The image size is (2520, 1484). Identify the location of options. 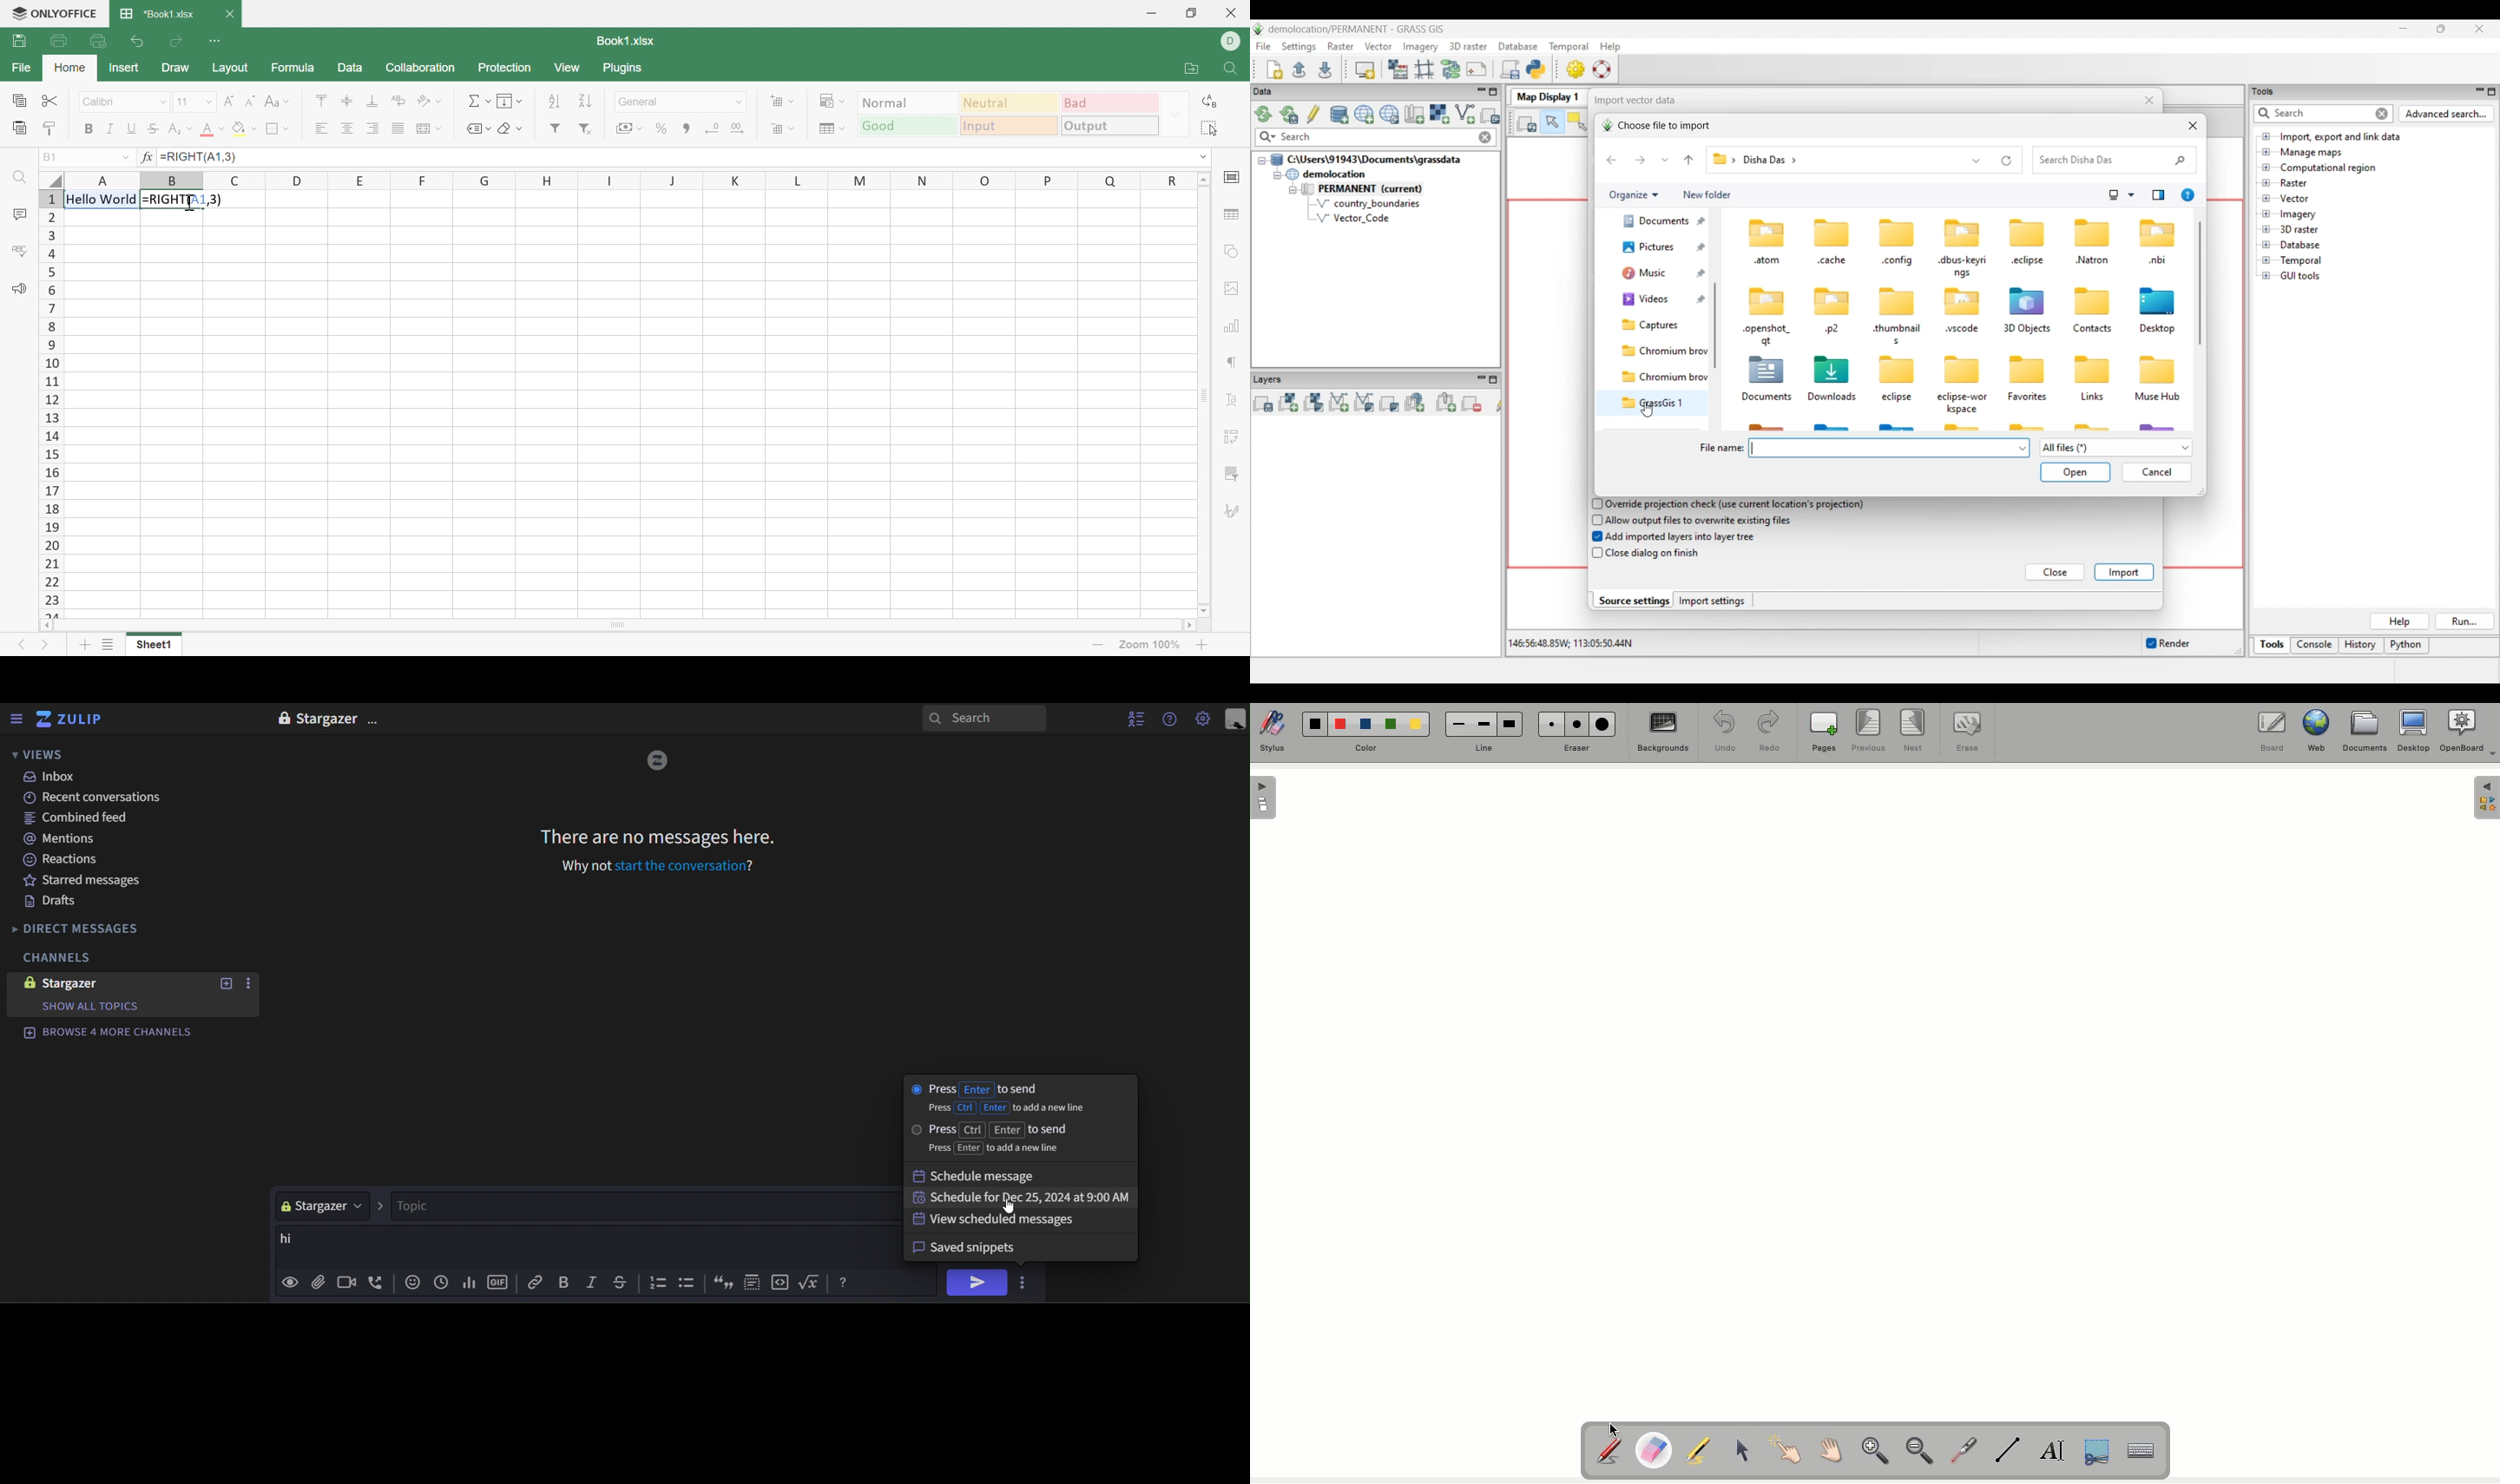
(247, 984).